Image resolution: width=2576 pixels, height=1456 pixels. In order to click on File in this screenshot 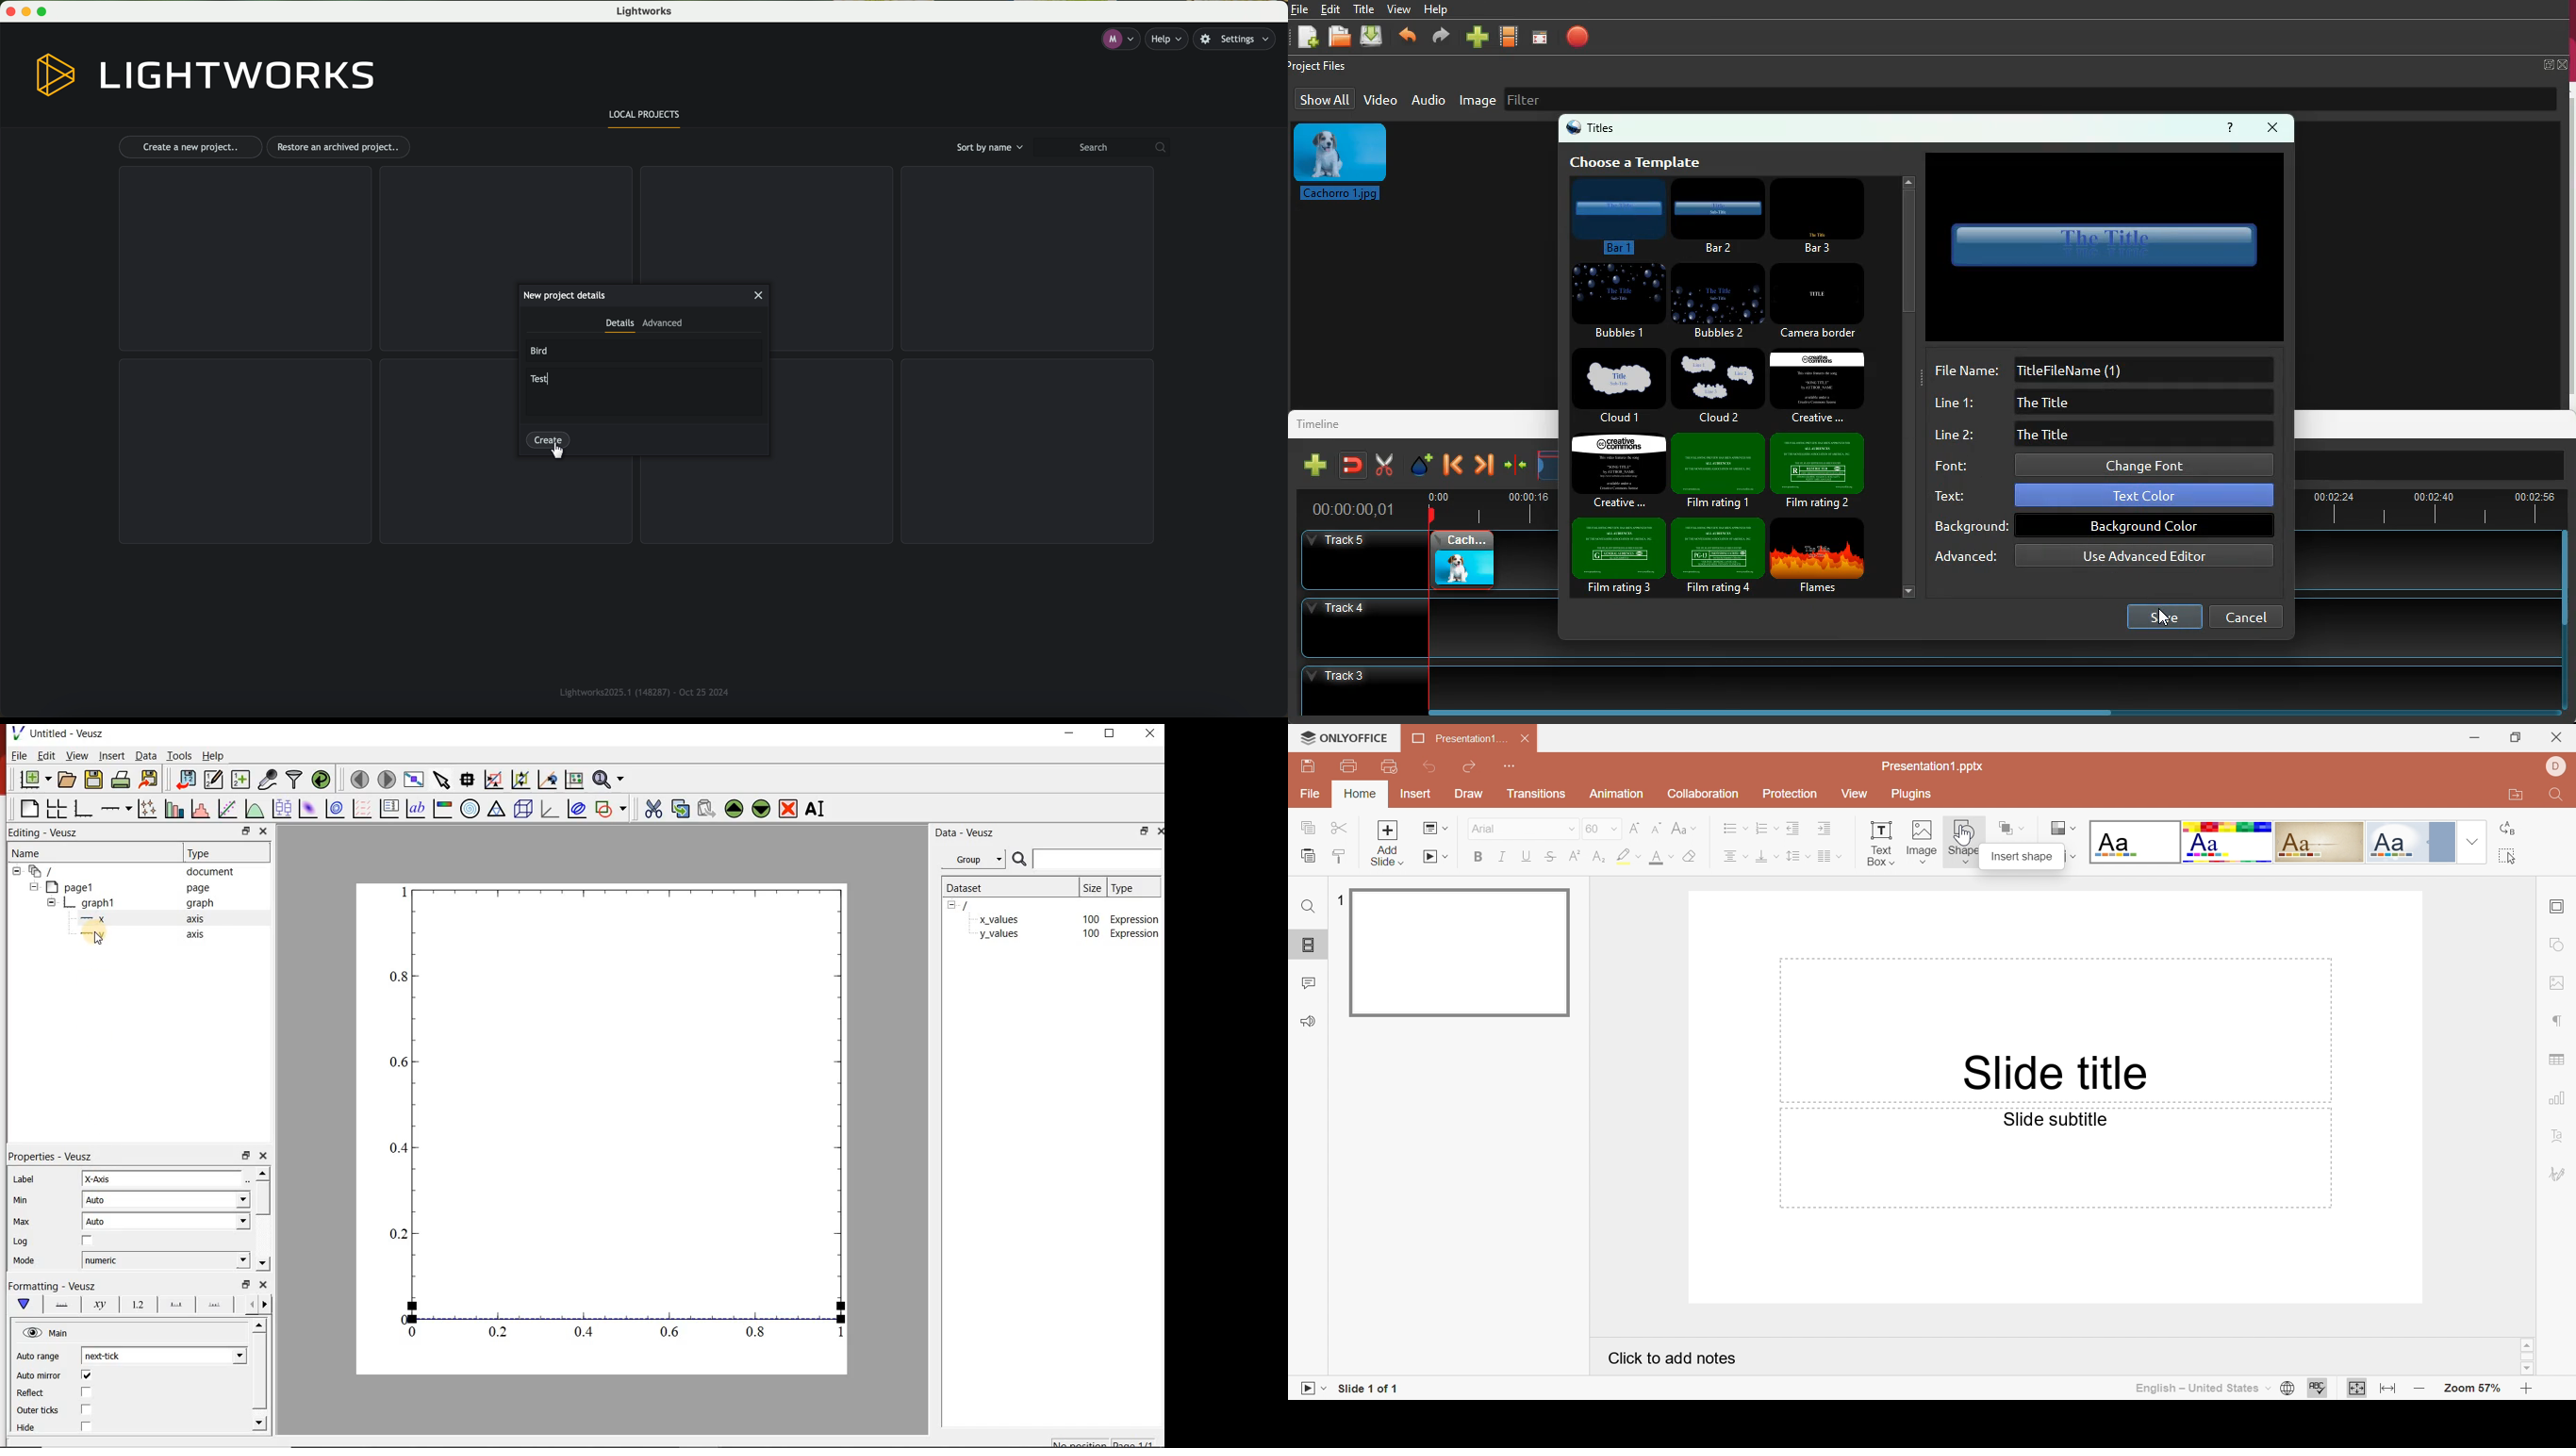, I will do `click(1310, 794)`.